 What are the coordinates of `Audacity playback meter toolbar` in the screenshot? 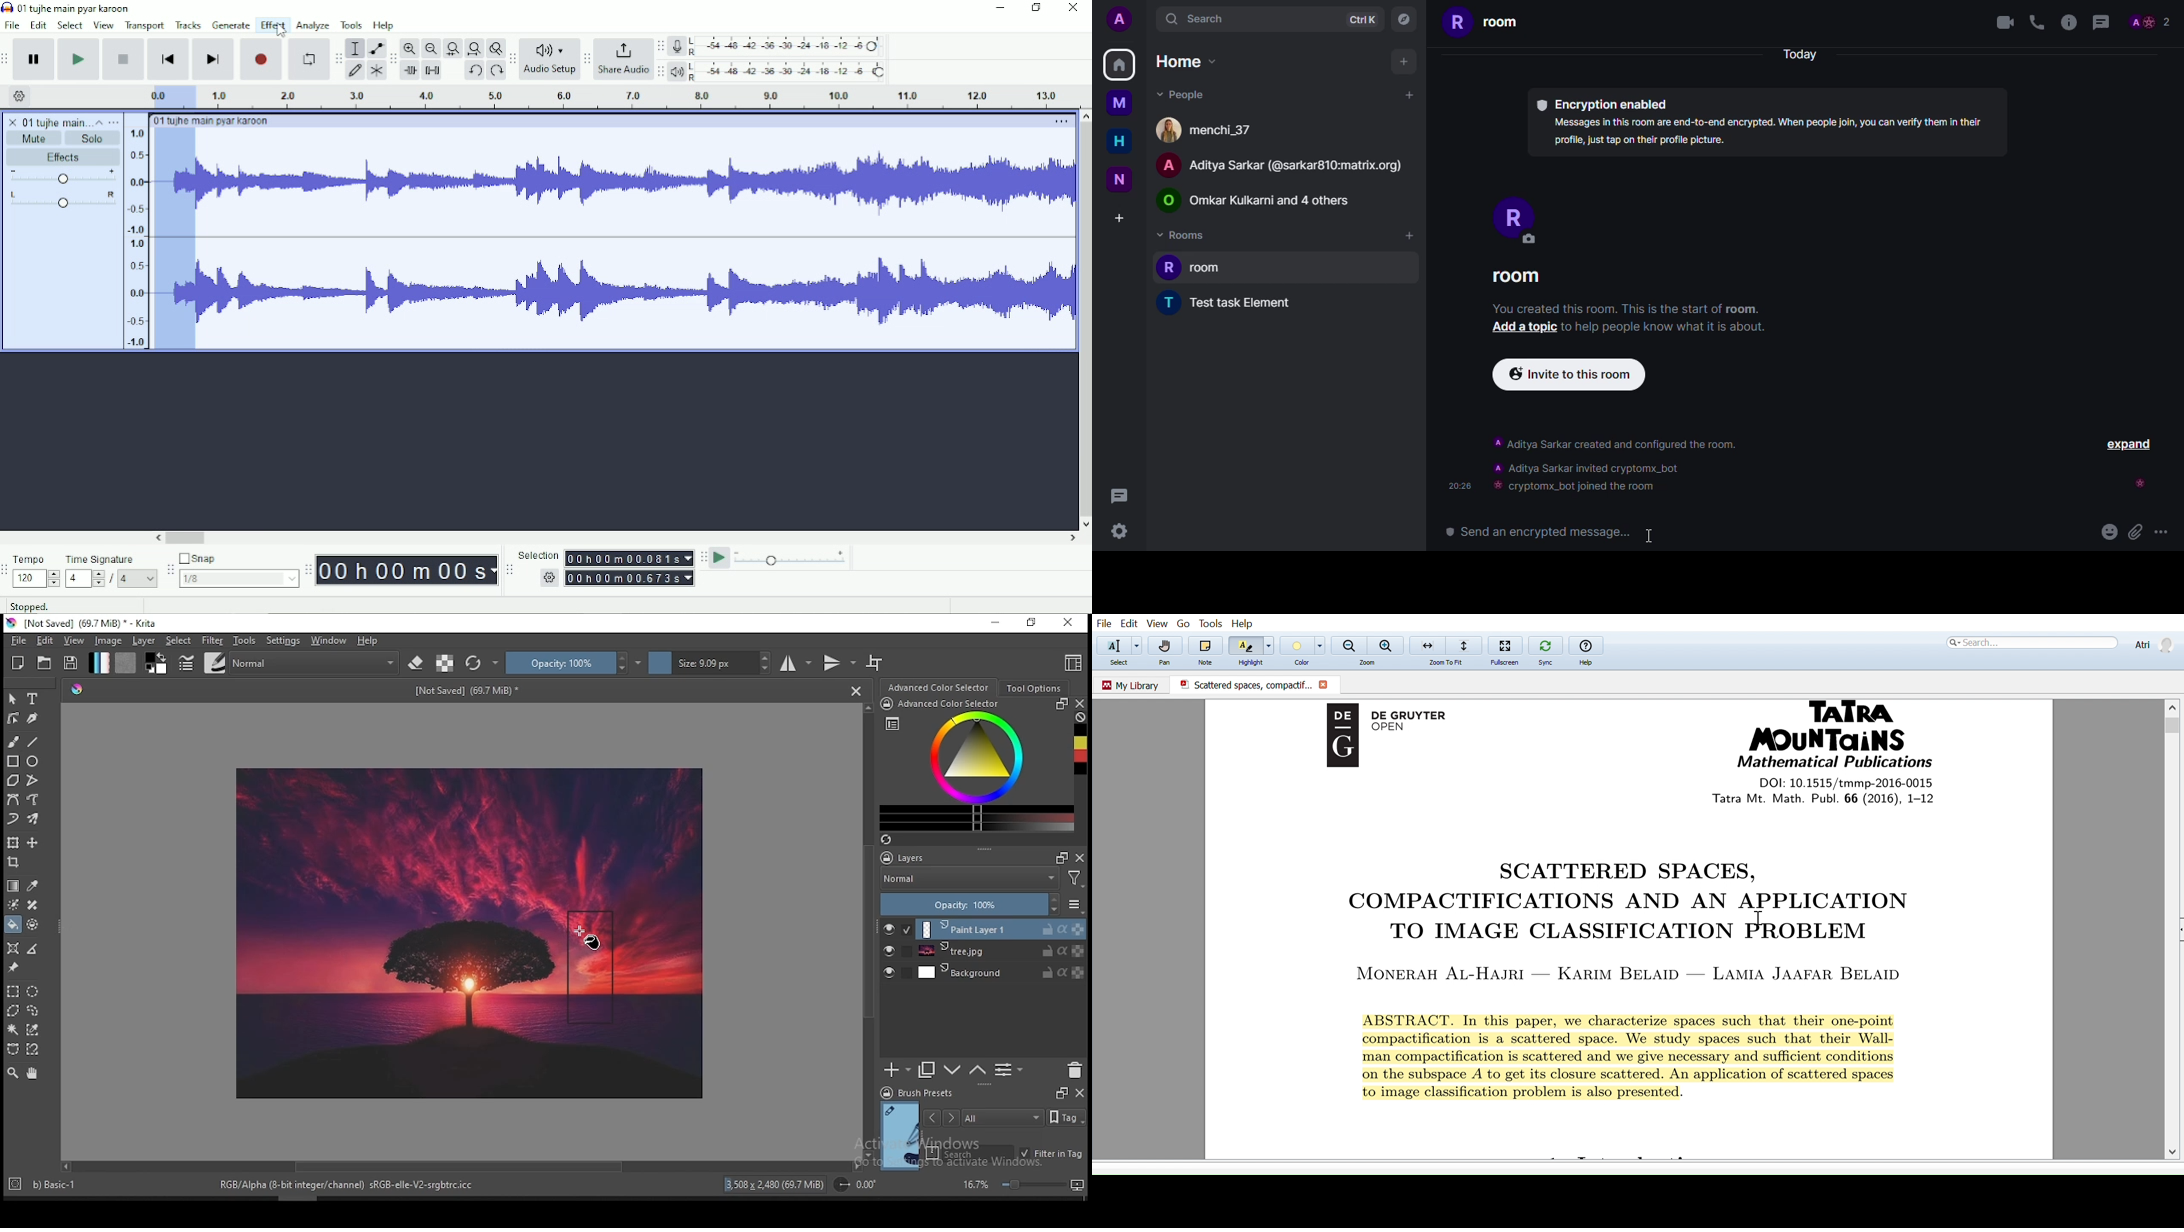 It's located at (660, 71).